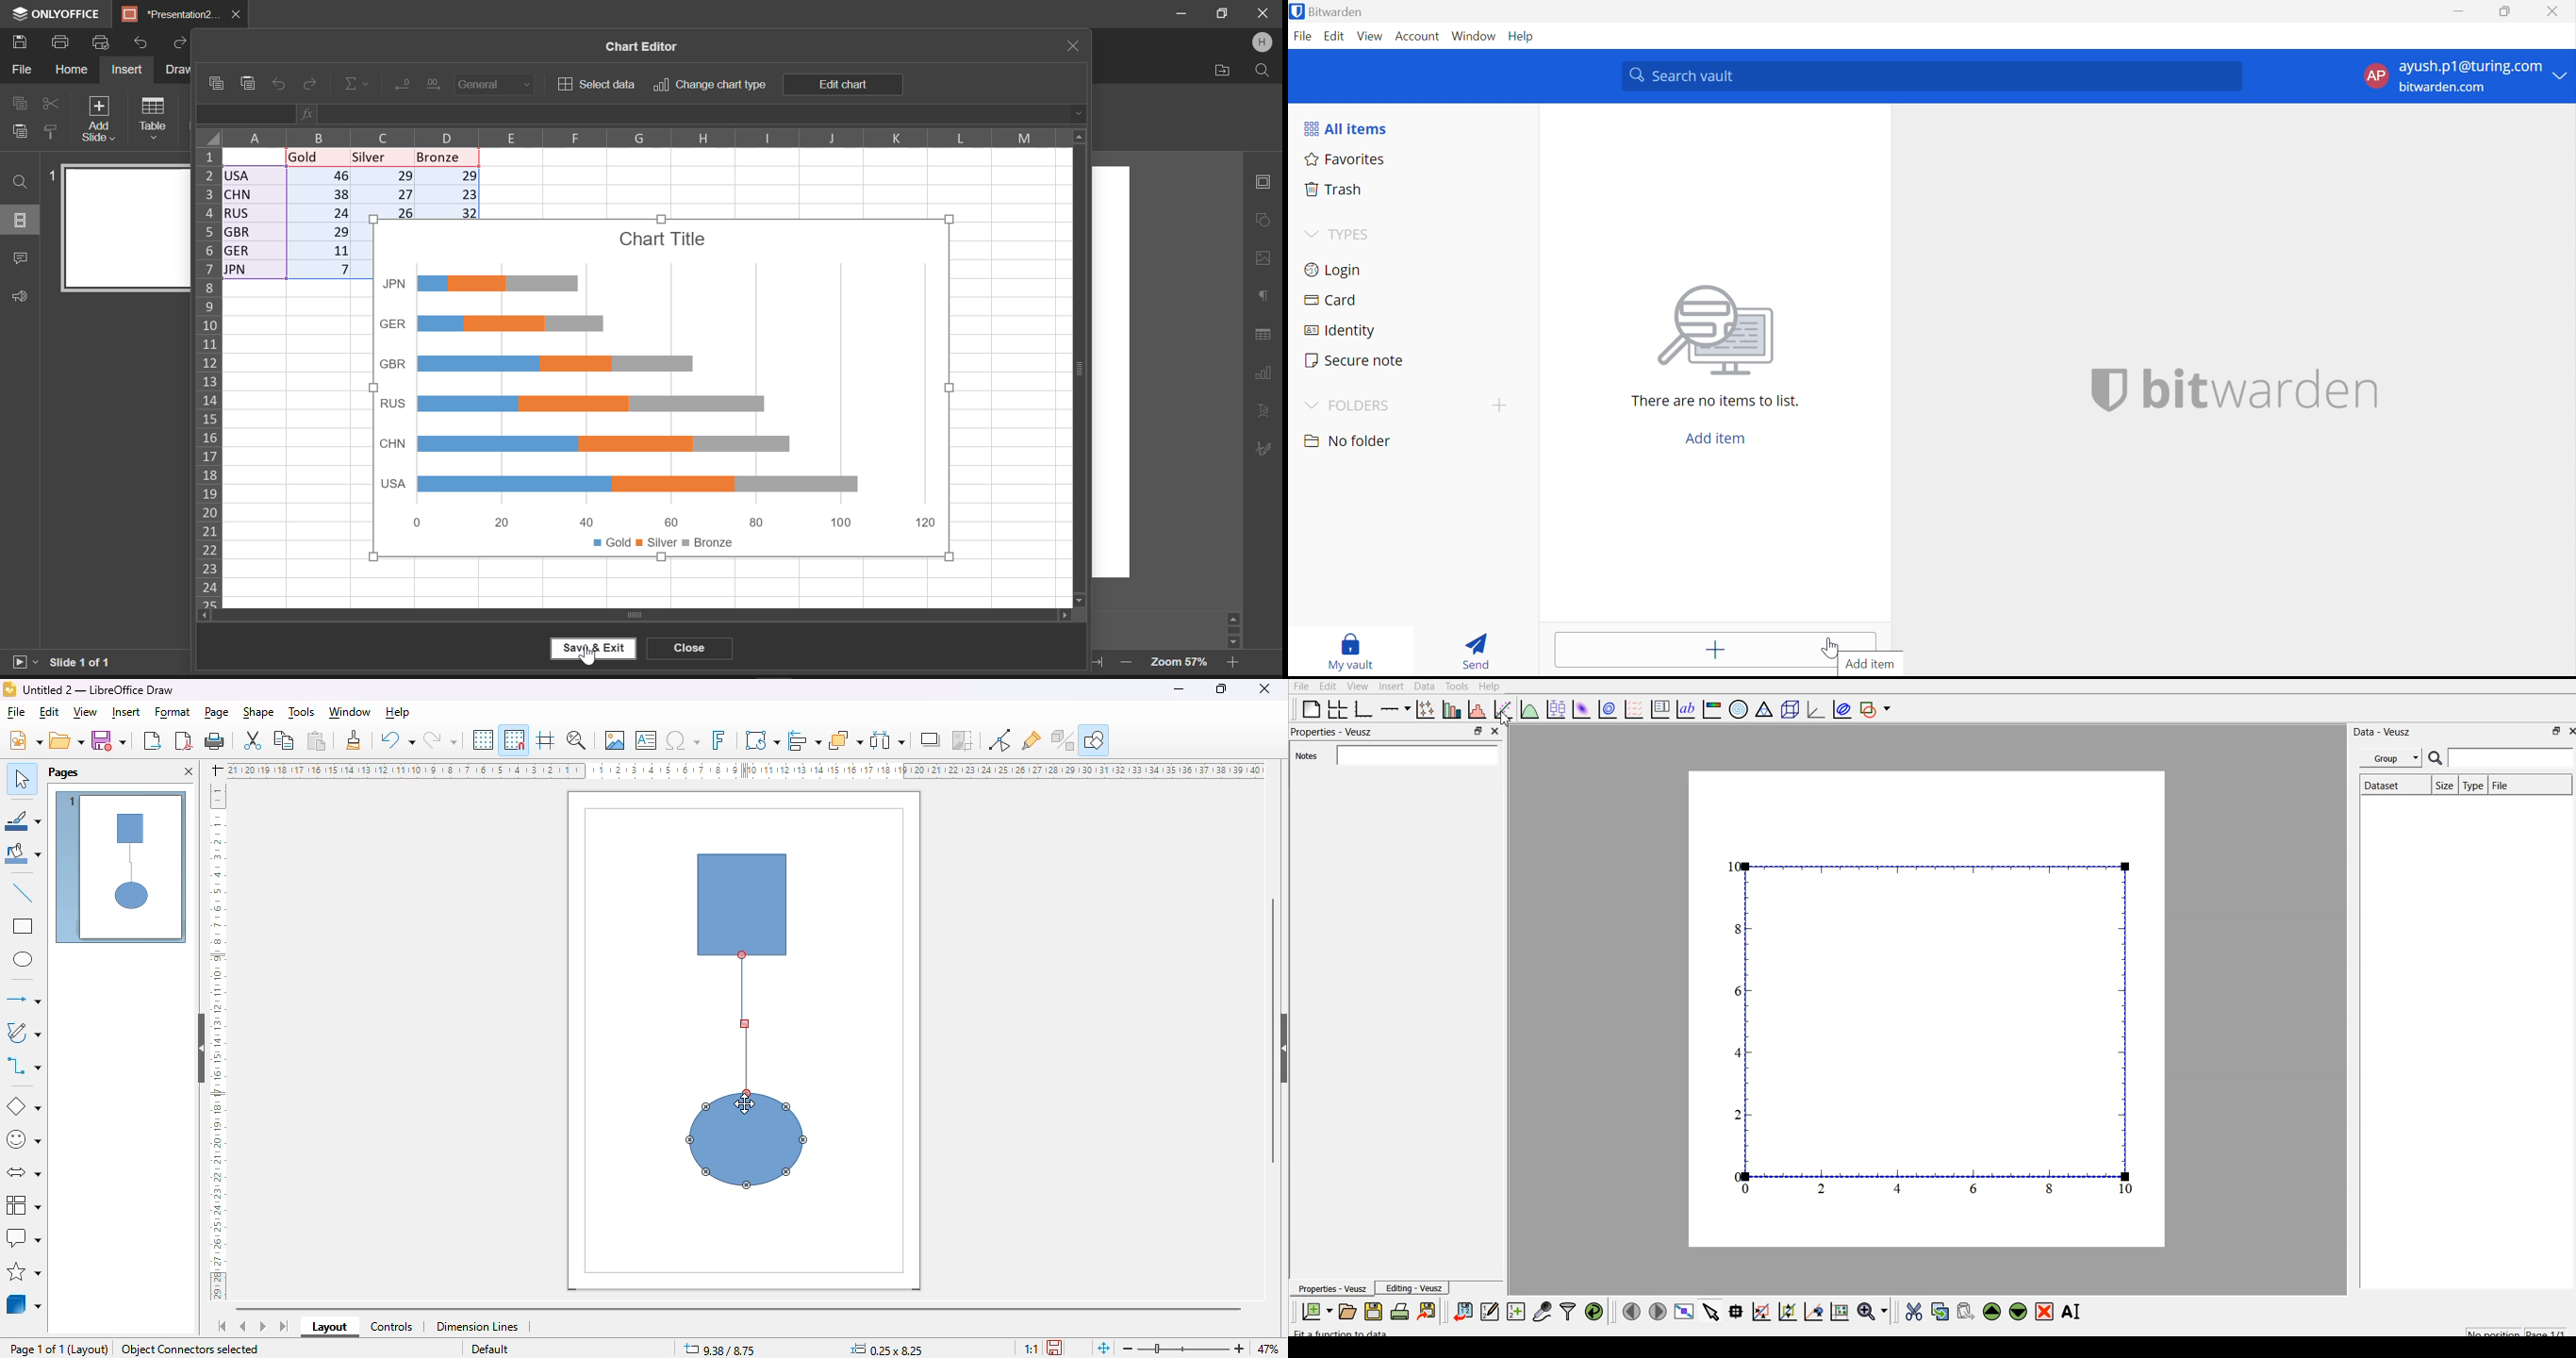 The height and width of the screenshot is (1372, 2576). What do you see at coordinates (888, 740) in the screenshot?
I see `select at least three objects to distribute` at bounding box center [888, 740].